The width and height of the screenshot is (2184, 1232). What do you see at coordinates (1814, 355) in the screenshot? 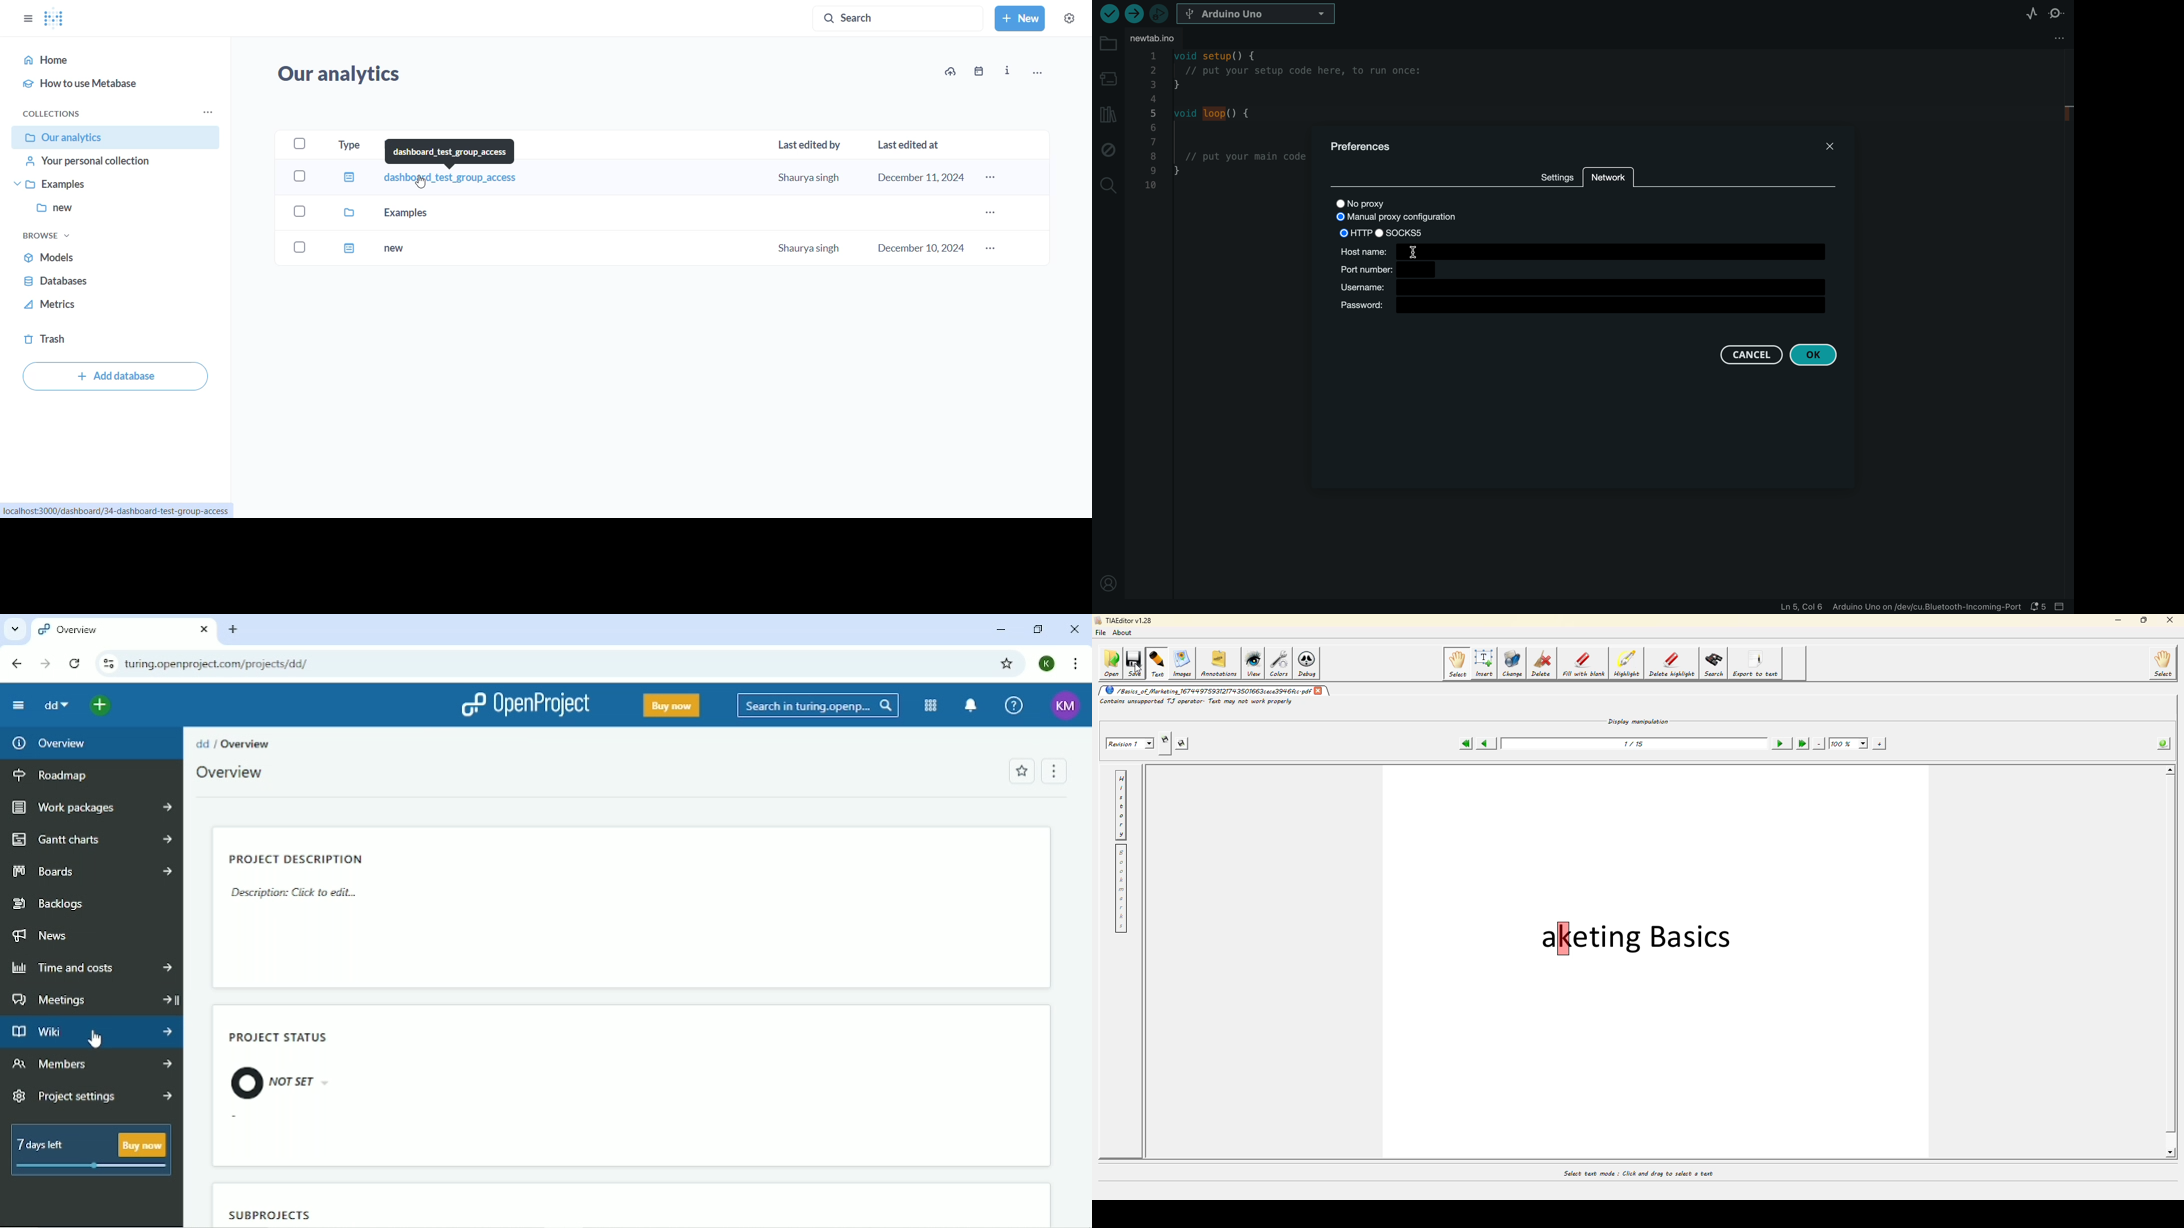
I see `ok` at bounding box center [1814, 355].